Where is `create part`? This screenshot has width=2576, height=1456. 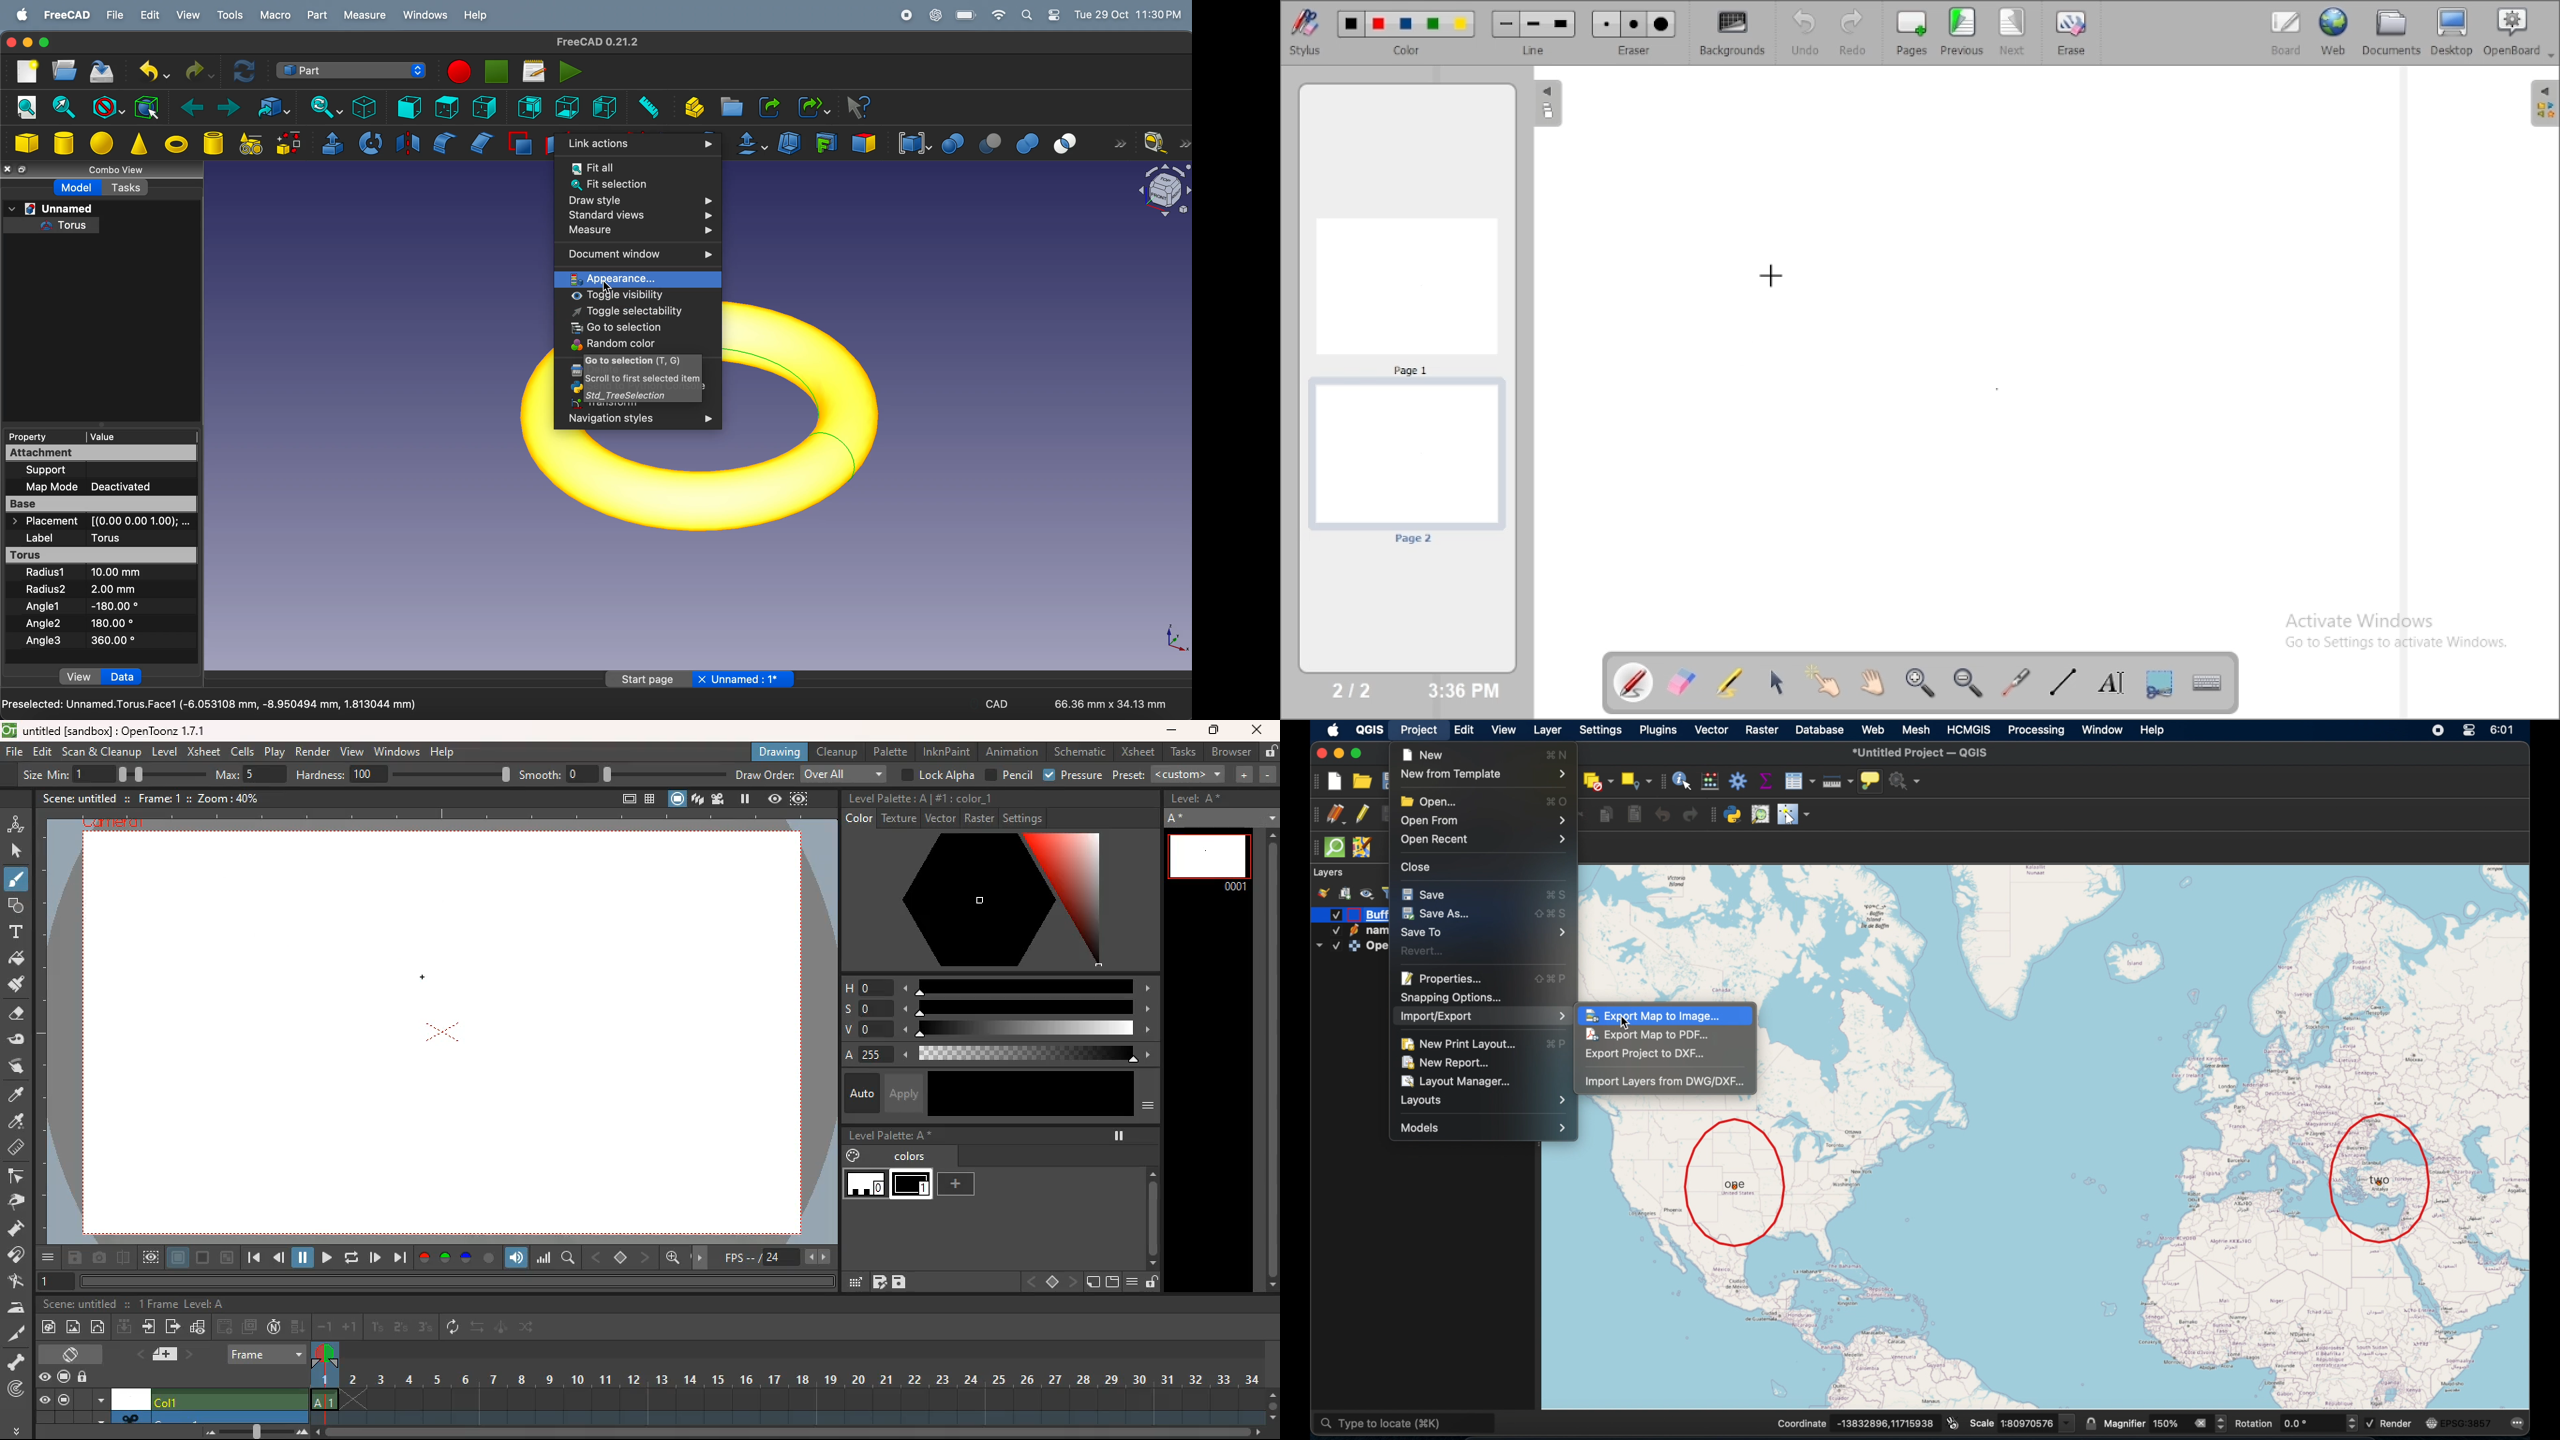
create part is located at coordinates (691, 107).